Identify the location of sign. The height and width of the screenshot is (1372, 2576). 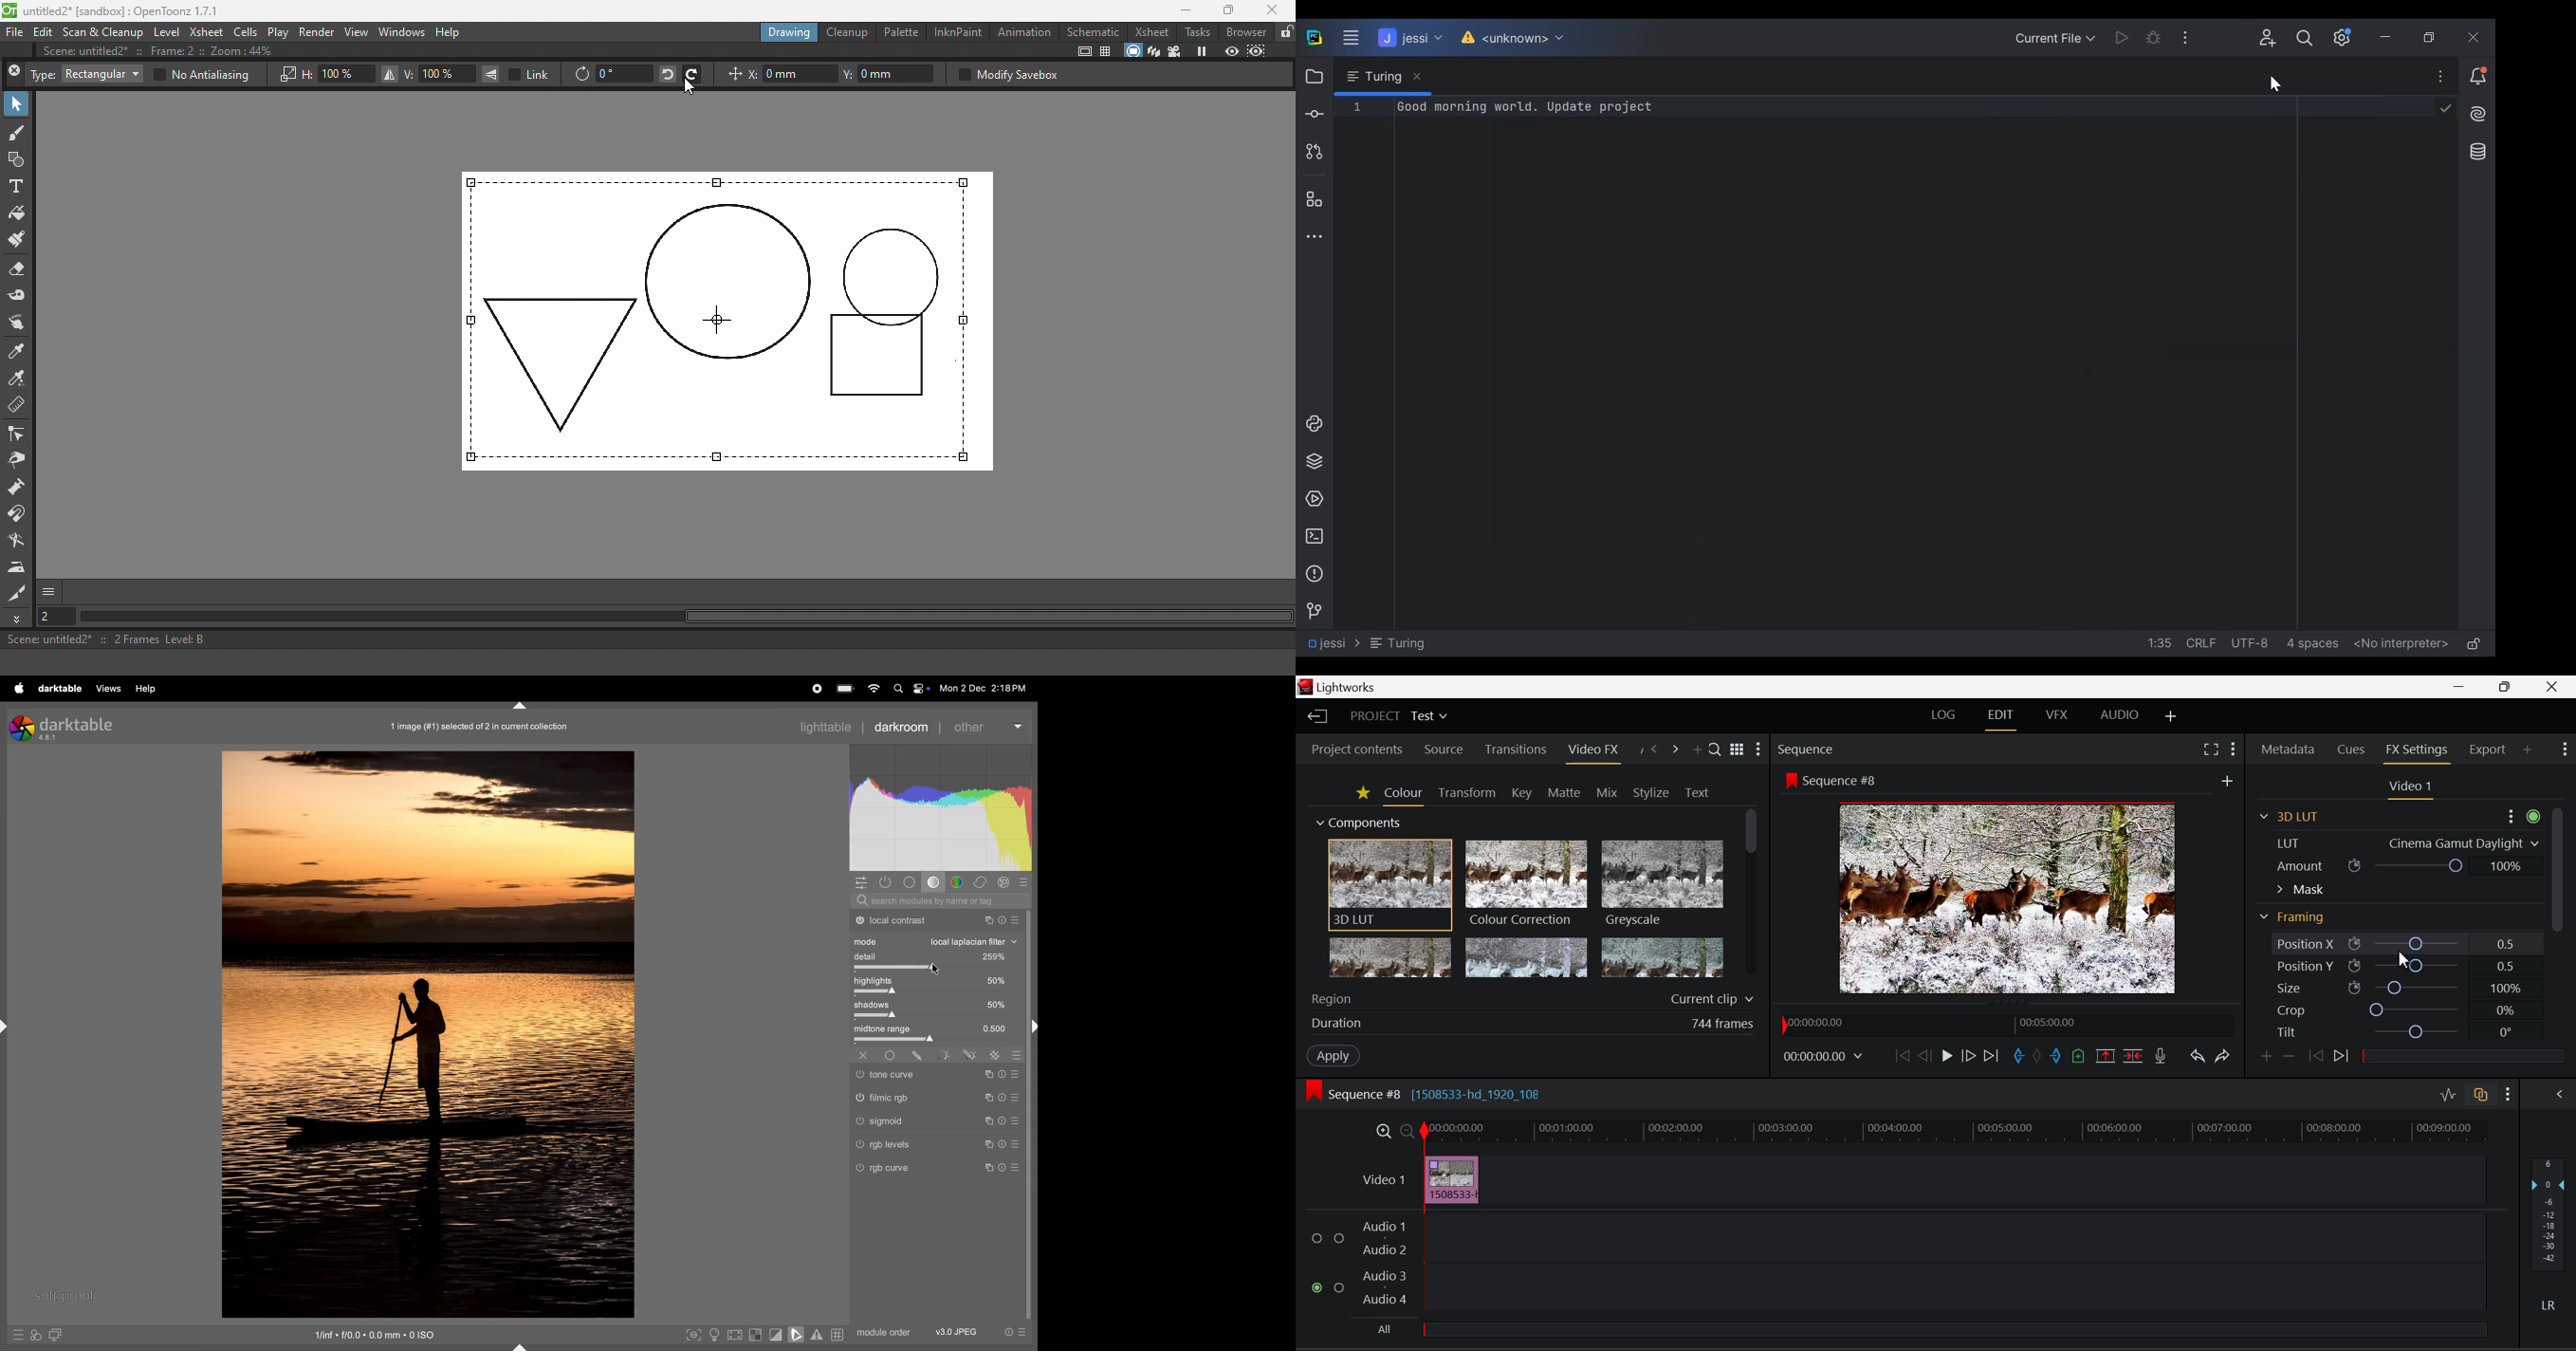
(921, 1056).